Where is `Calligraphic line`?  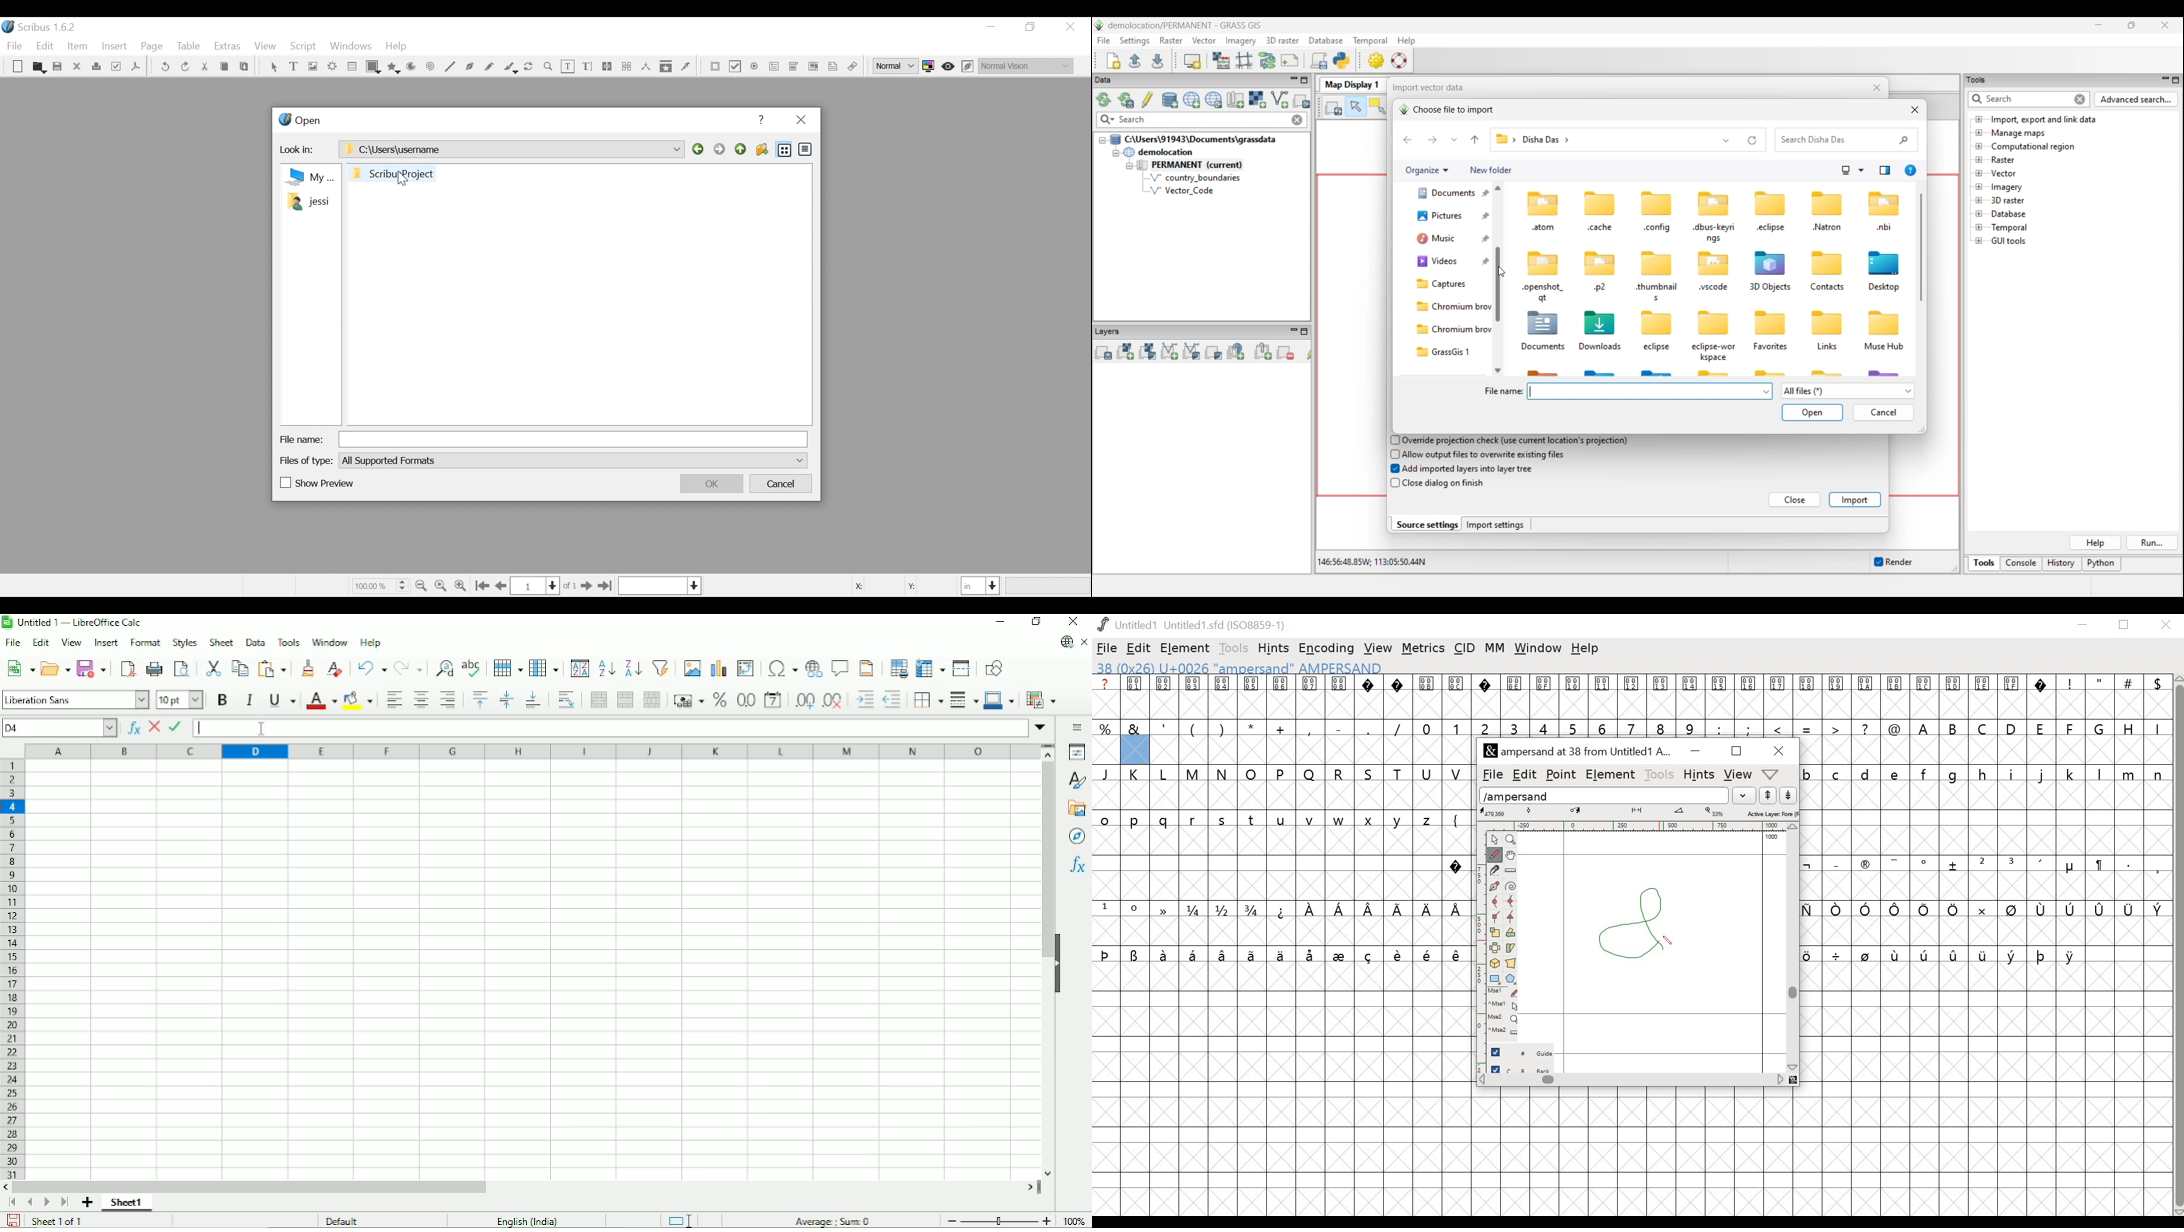
Calligraphic line is located at coordinates (510, 68).